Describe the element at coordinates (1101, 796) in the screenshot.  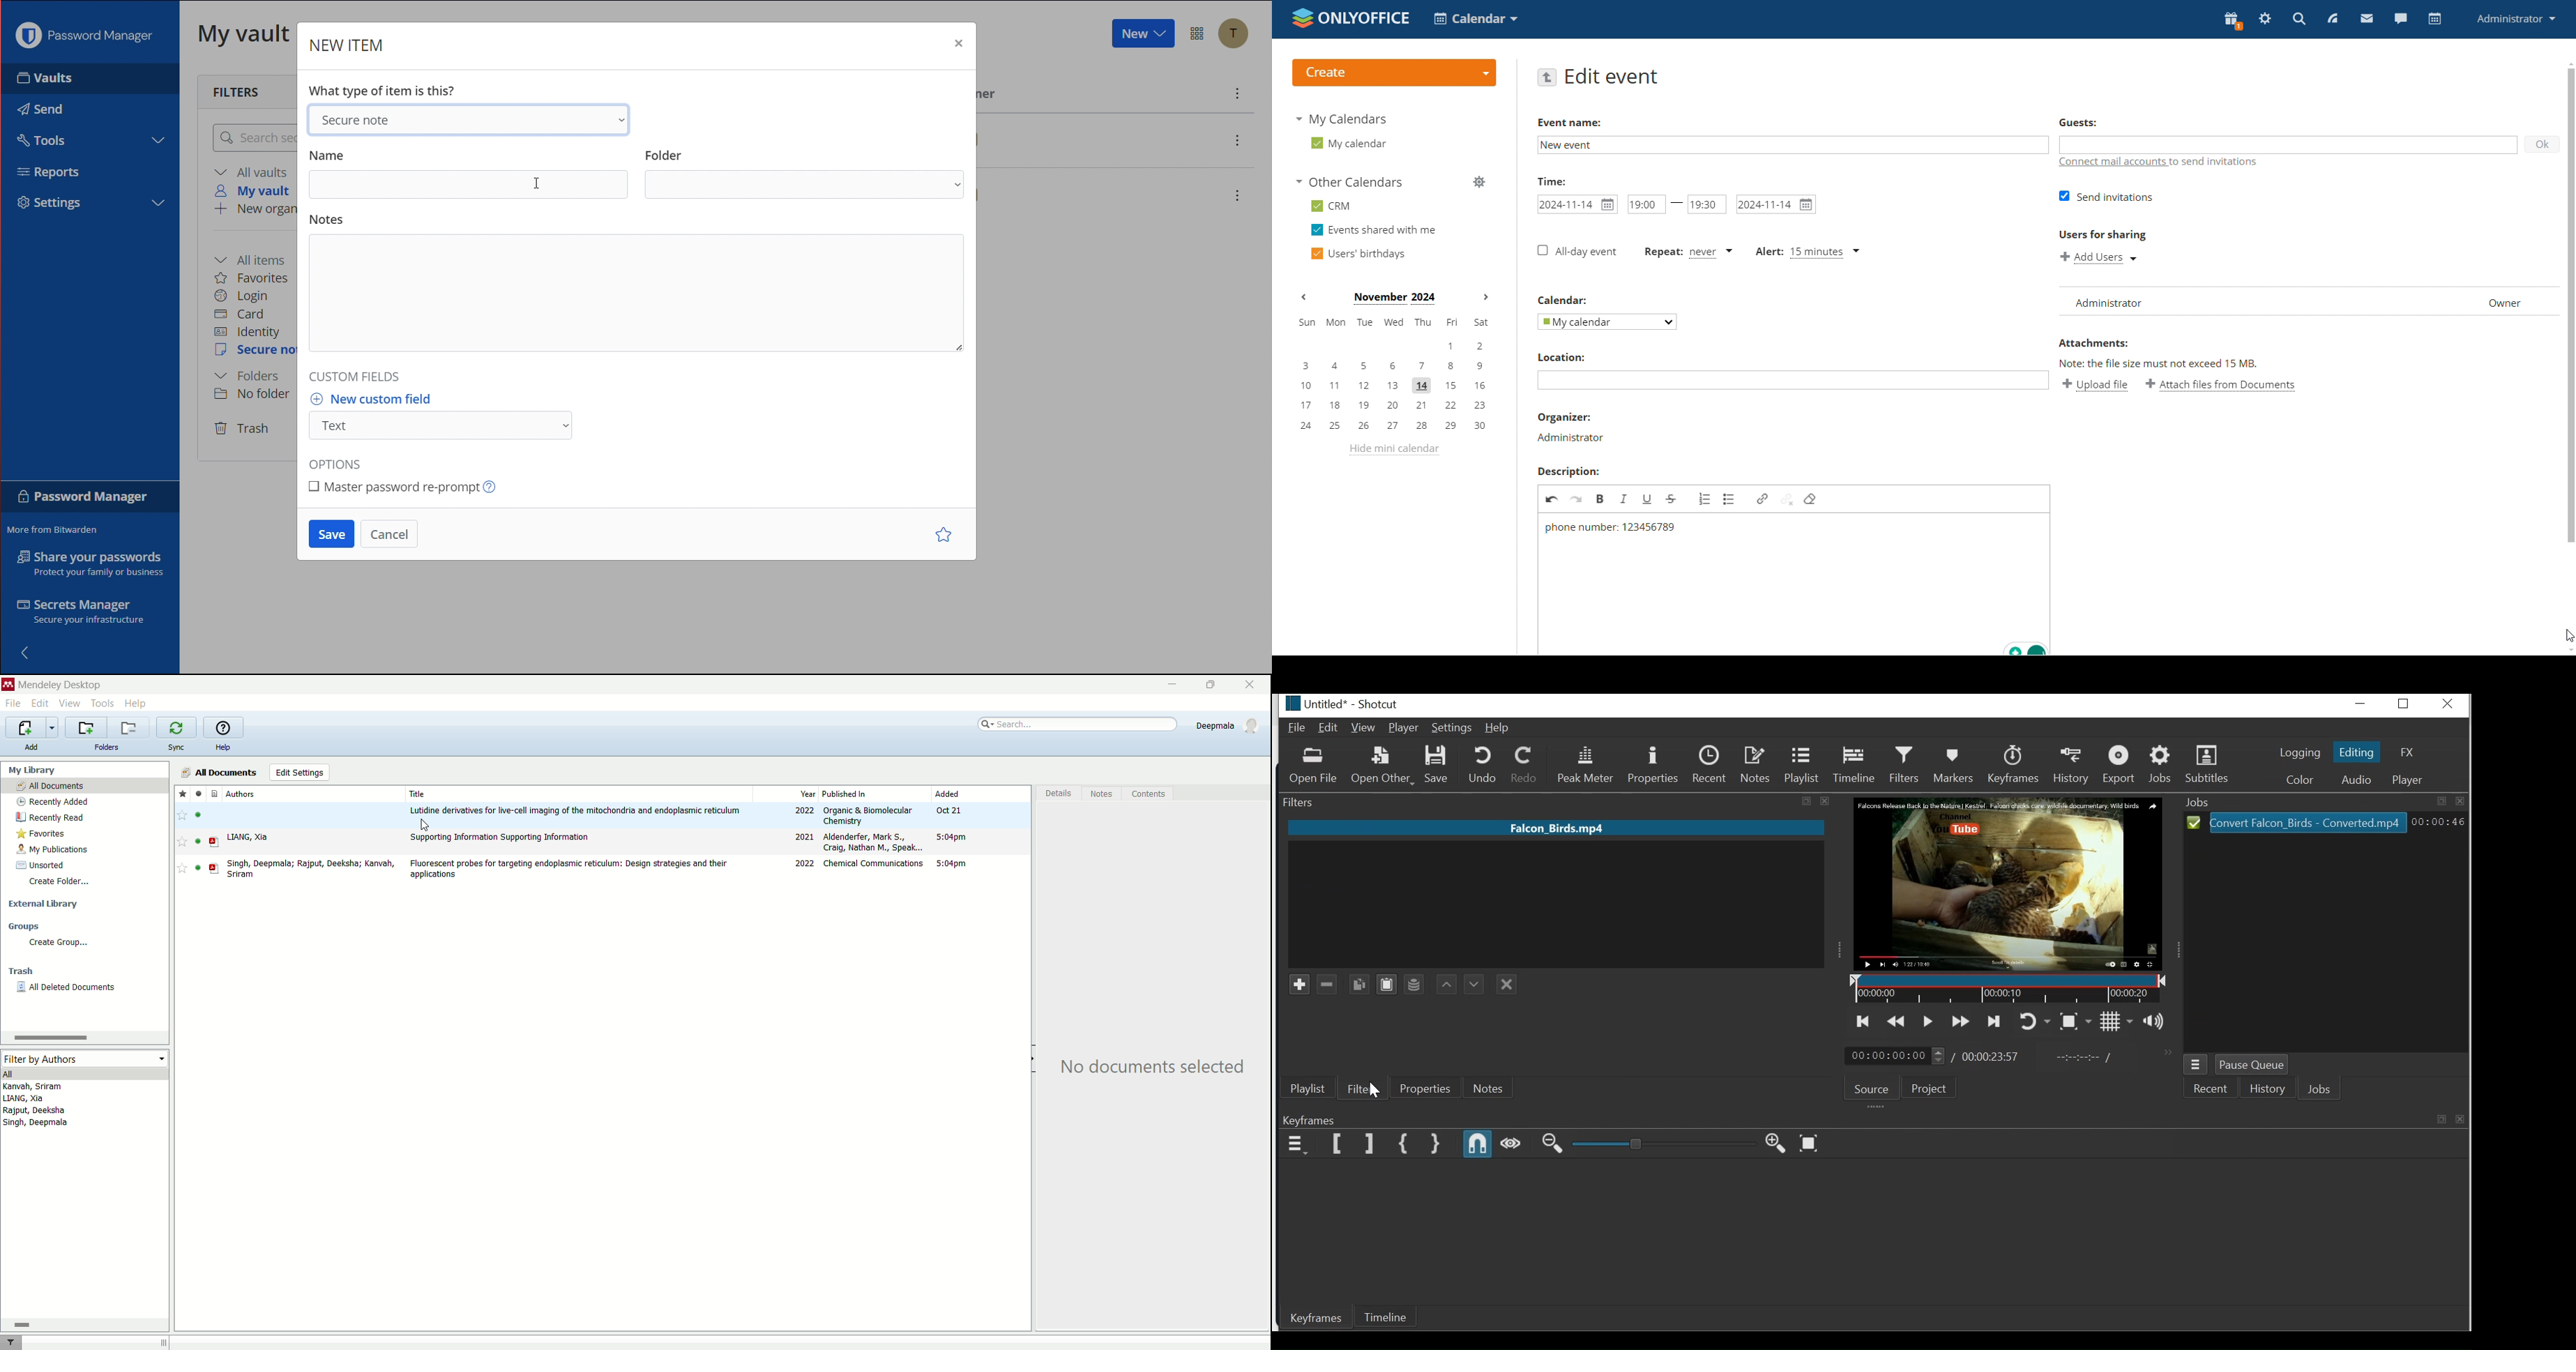
I see `notes` at that location.